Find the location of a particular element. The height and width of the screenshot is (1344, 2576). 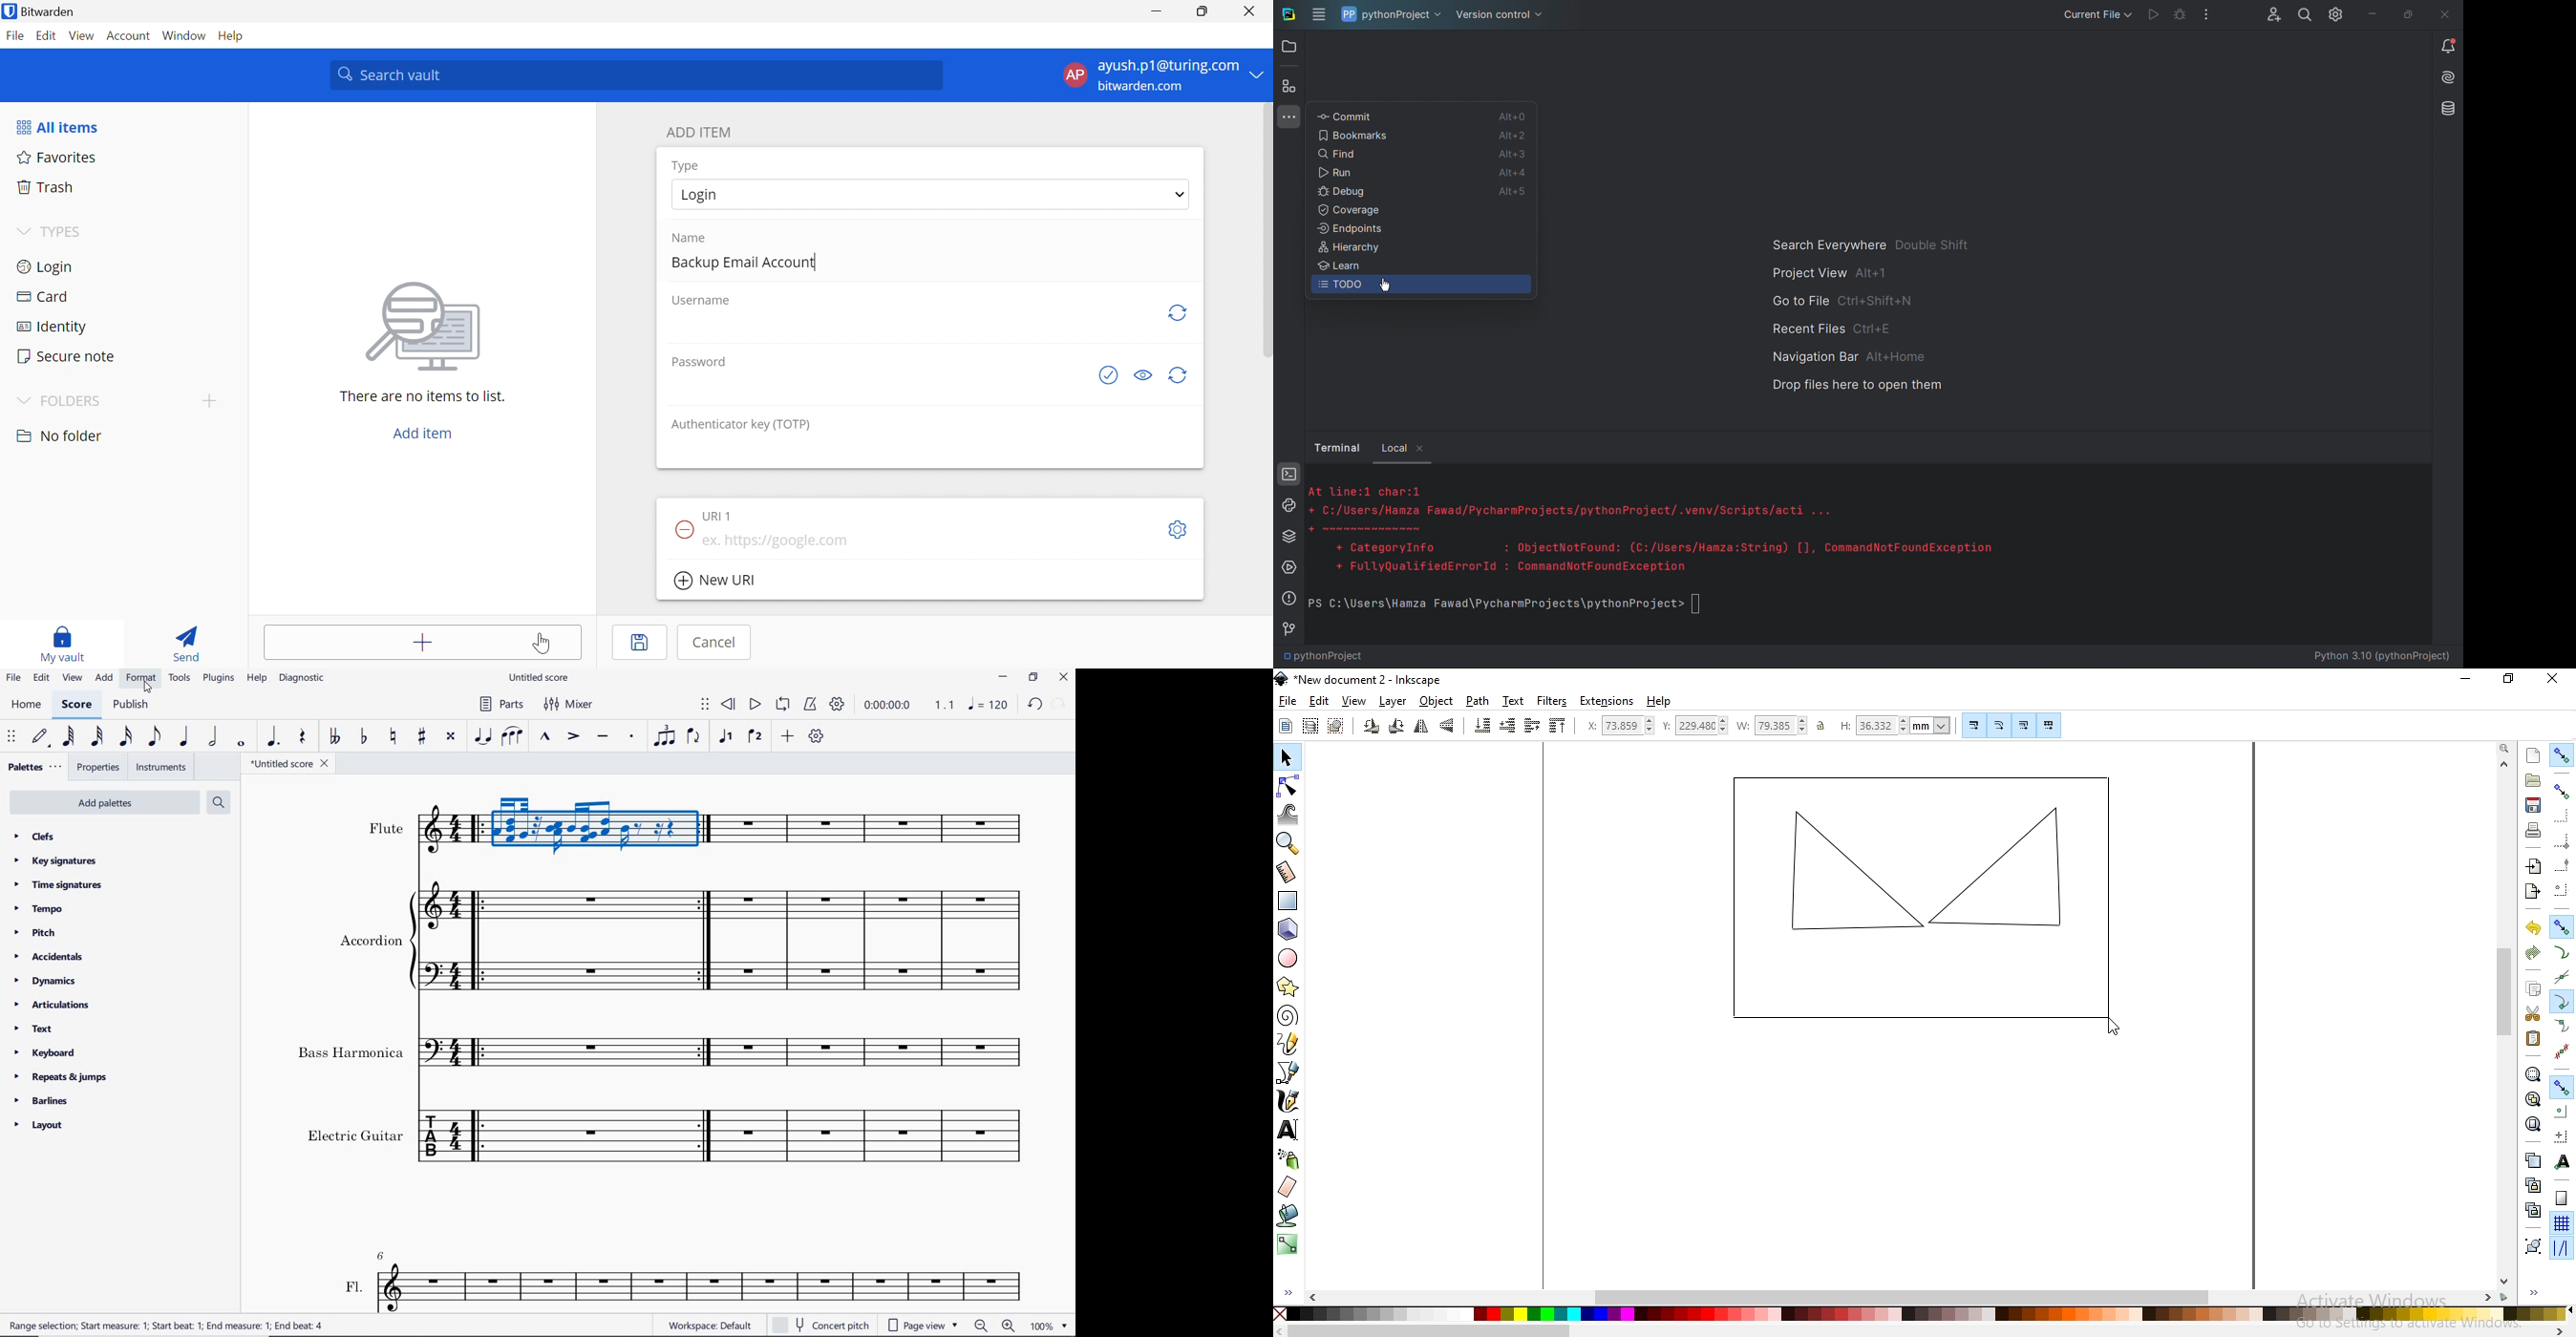

UNDO is located at coordinates (1036, 704).